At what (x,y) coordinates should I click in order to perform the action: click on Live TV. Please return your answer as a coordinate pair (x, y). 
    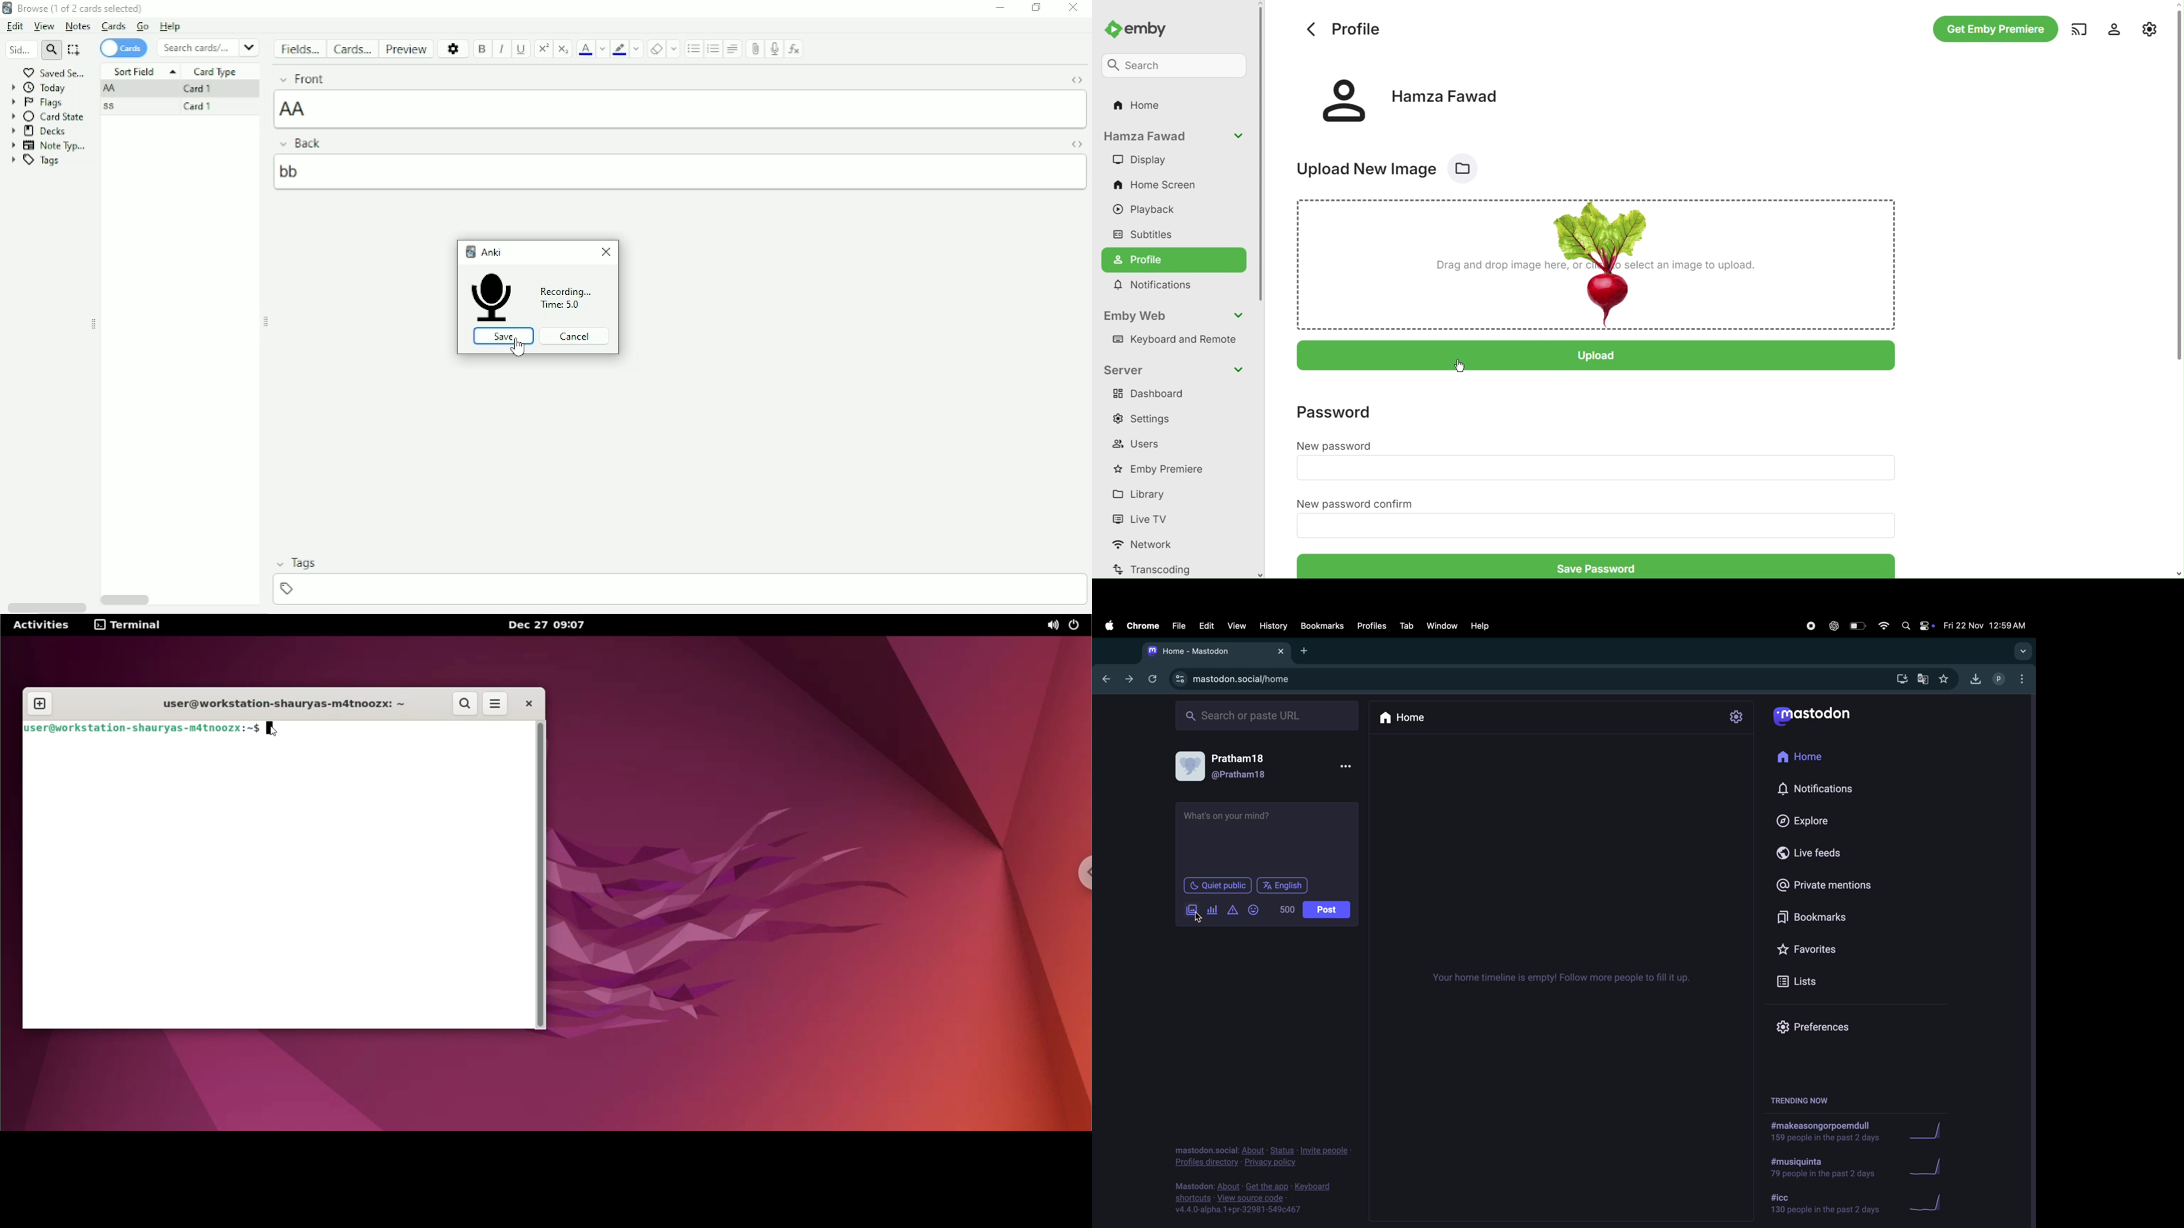
    Looking at the image, I should click on (1142, 518).